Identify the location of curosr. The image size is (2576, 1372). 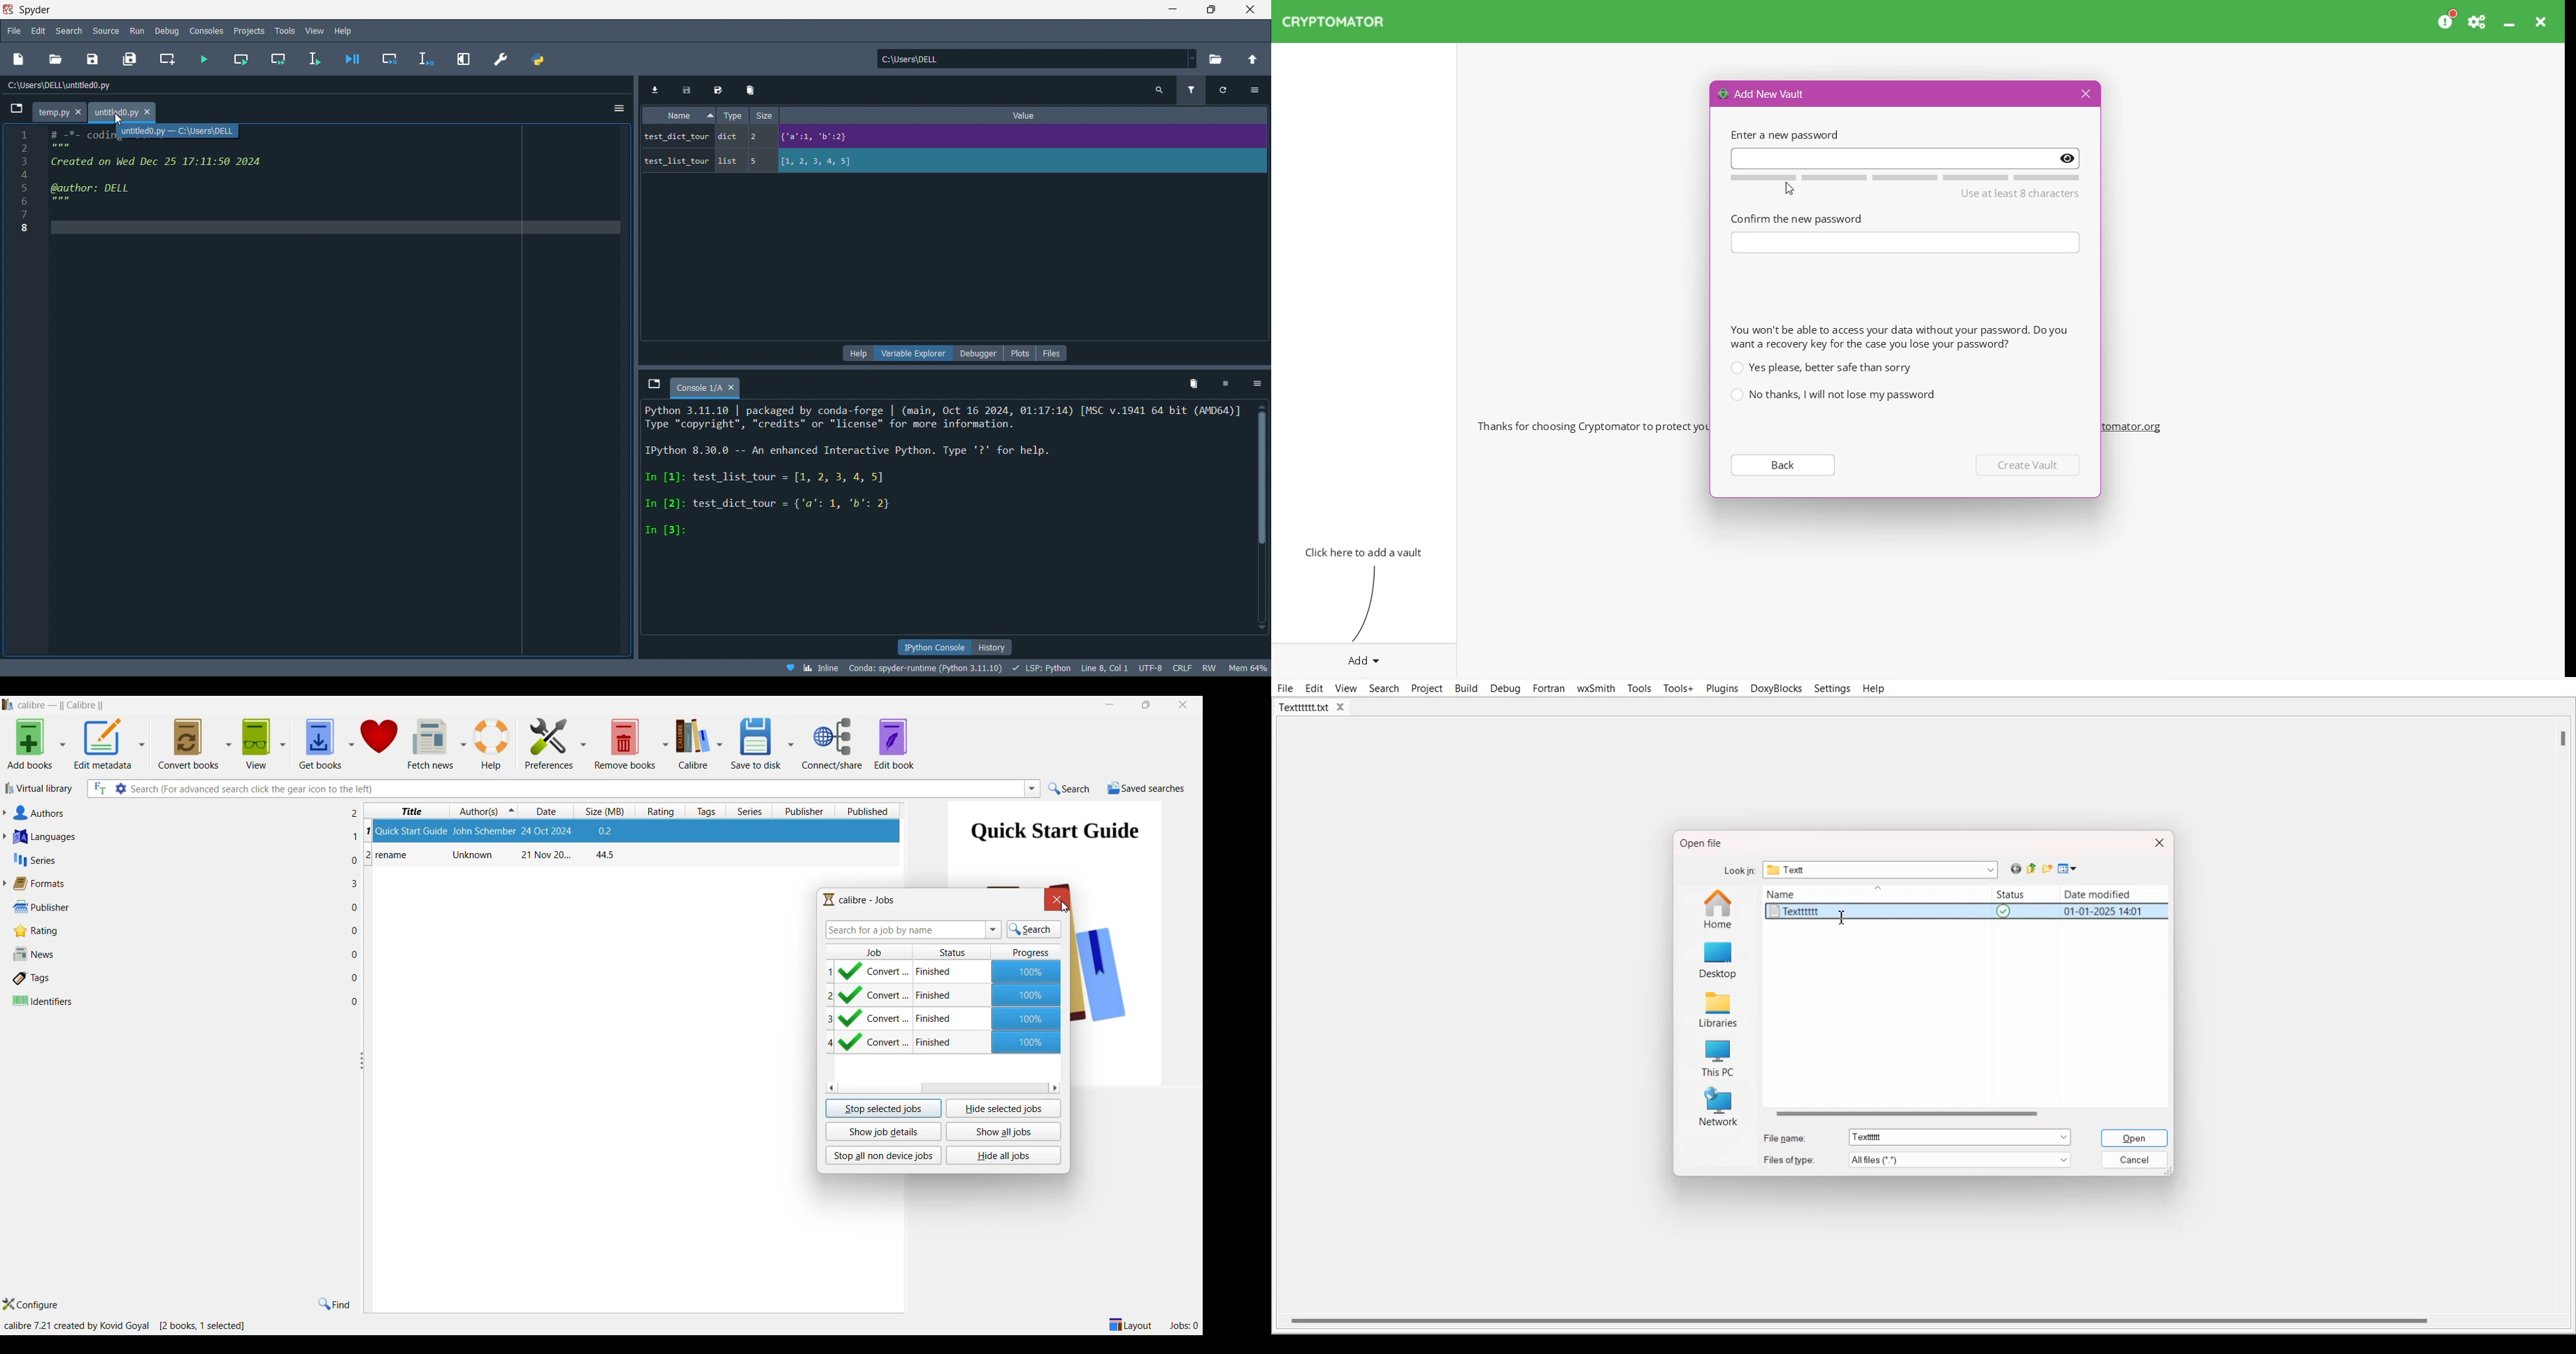
(119, 119).